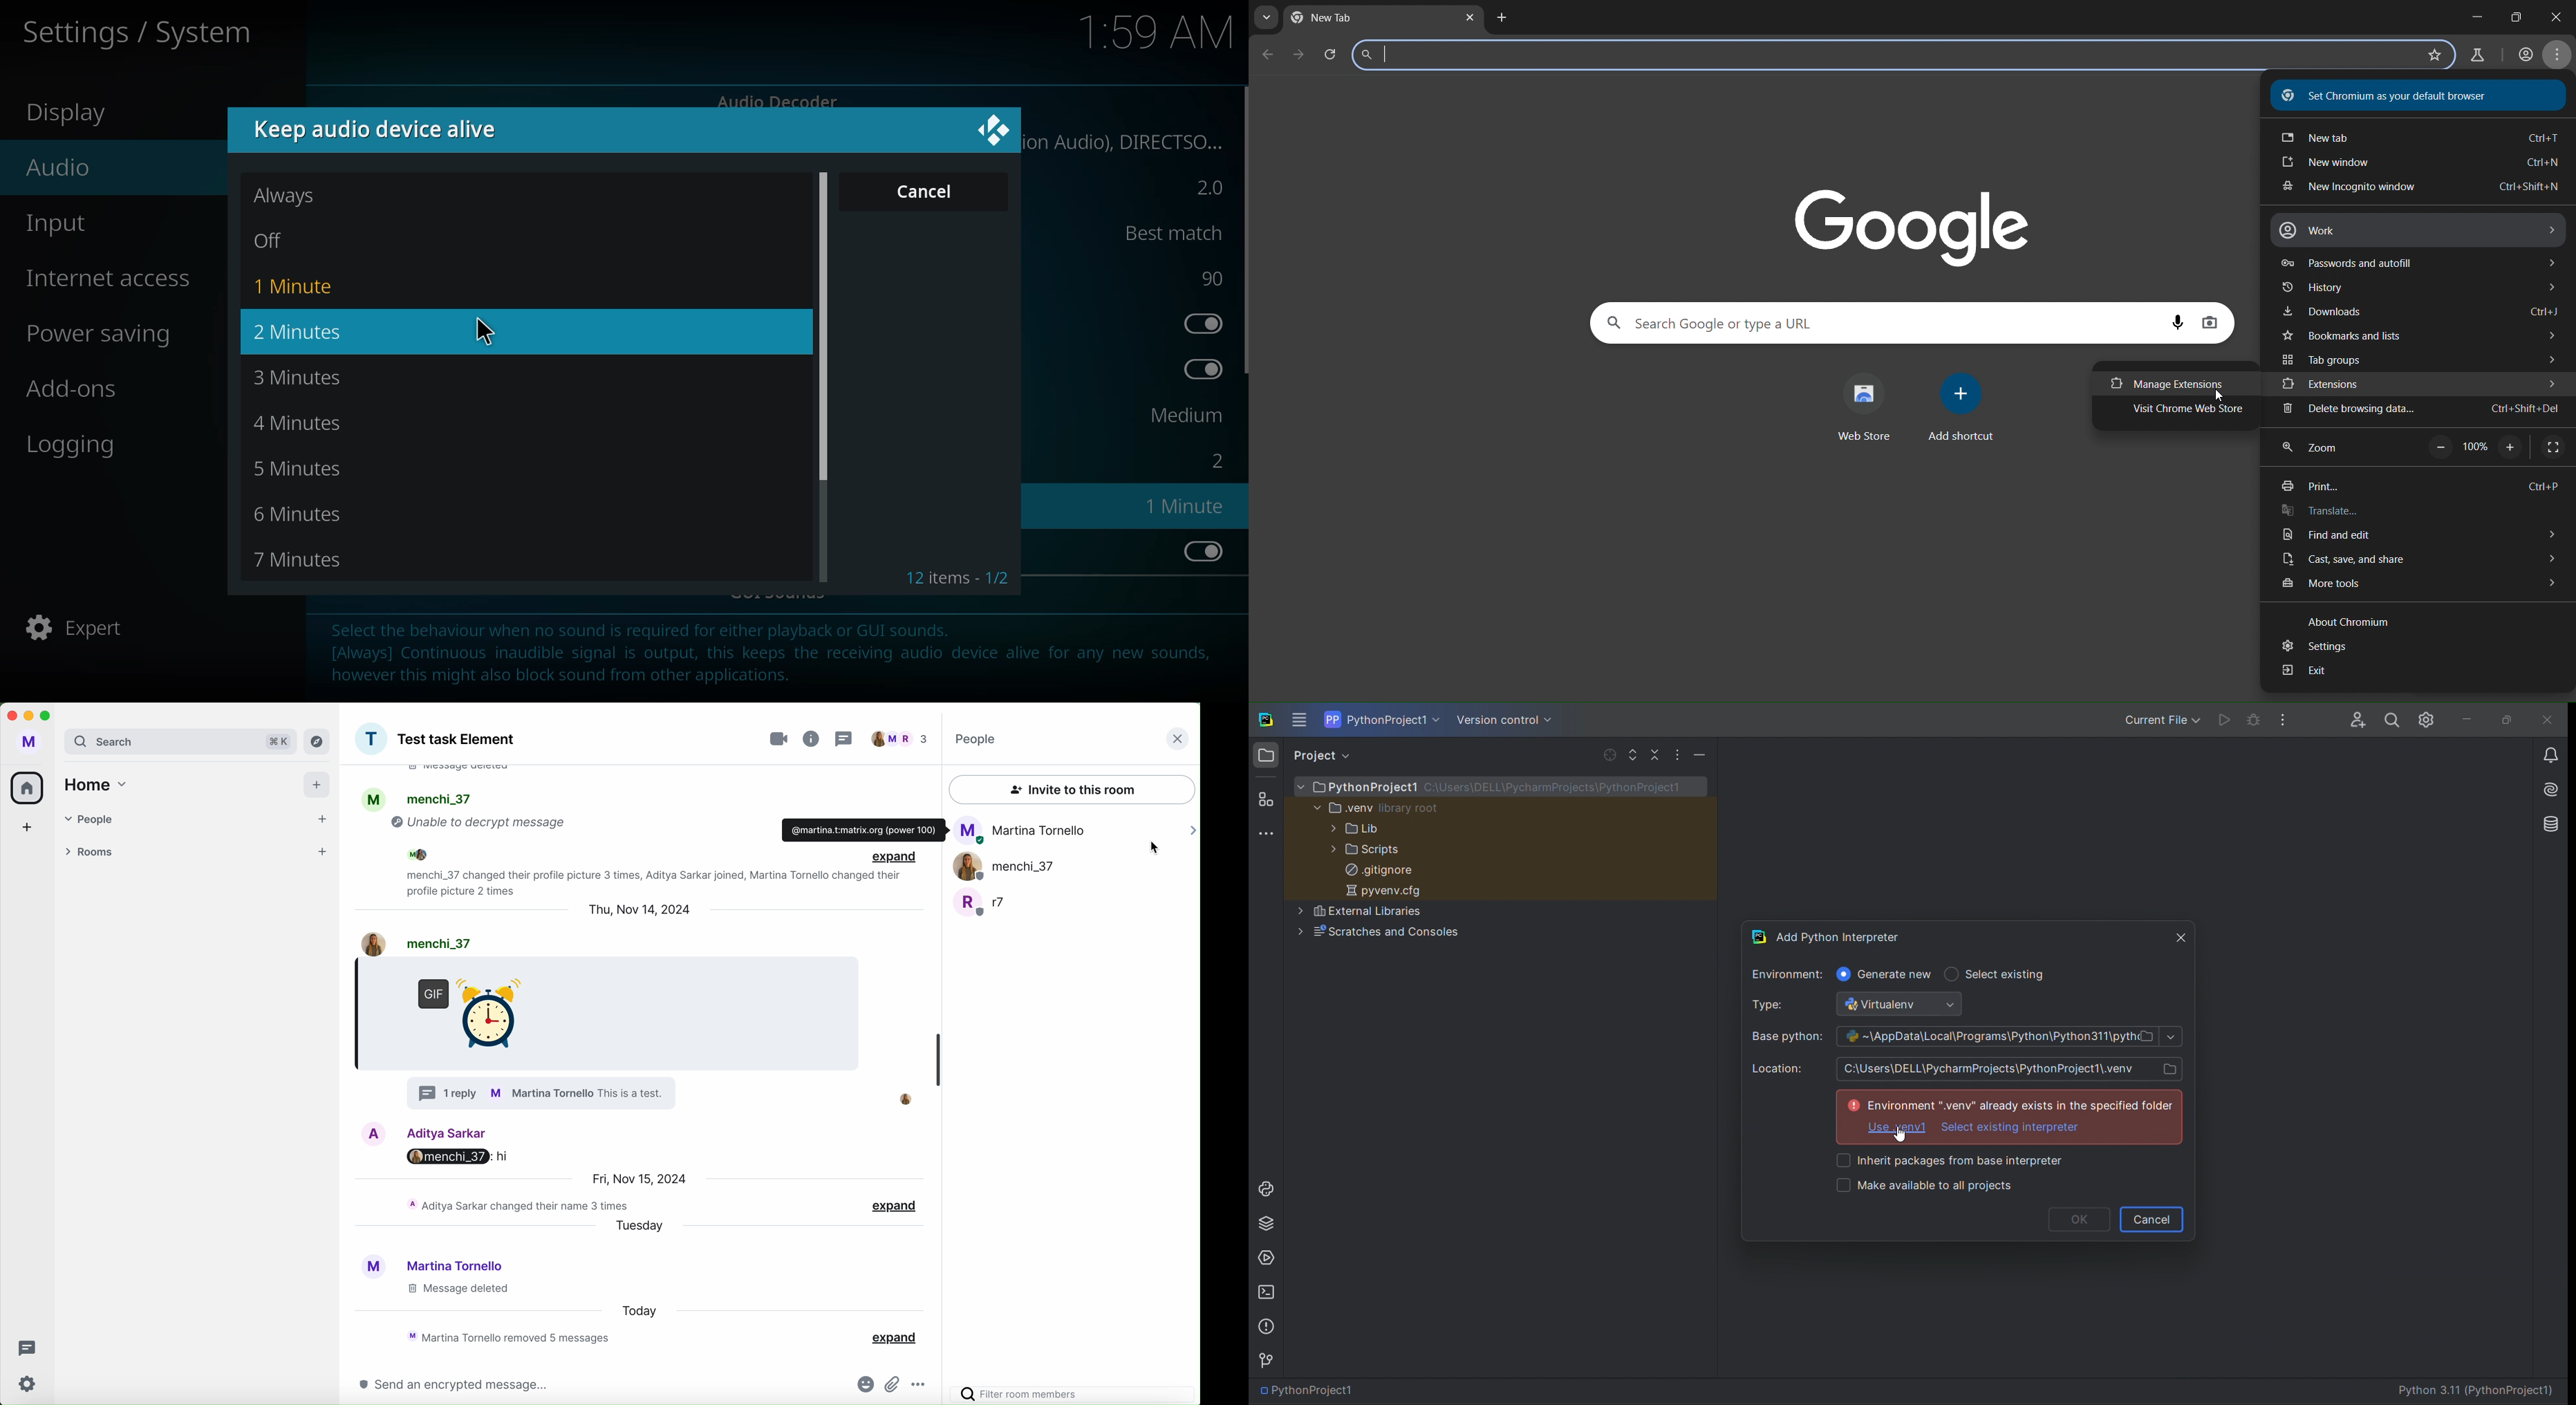 The image size is (2576, 1428). What do you see at coordinates (449, 1132) in the screenshot?
I see `Aditya user` at bounding box center [449, 1132].